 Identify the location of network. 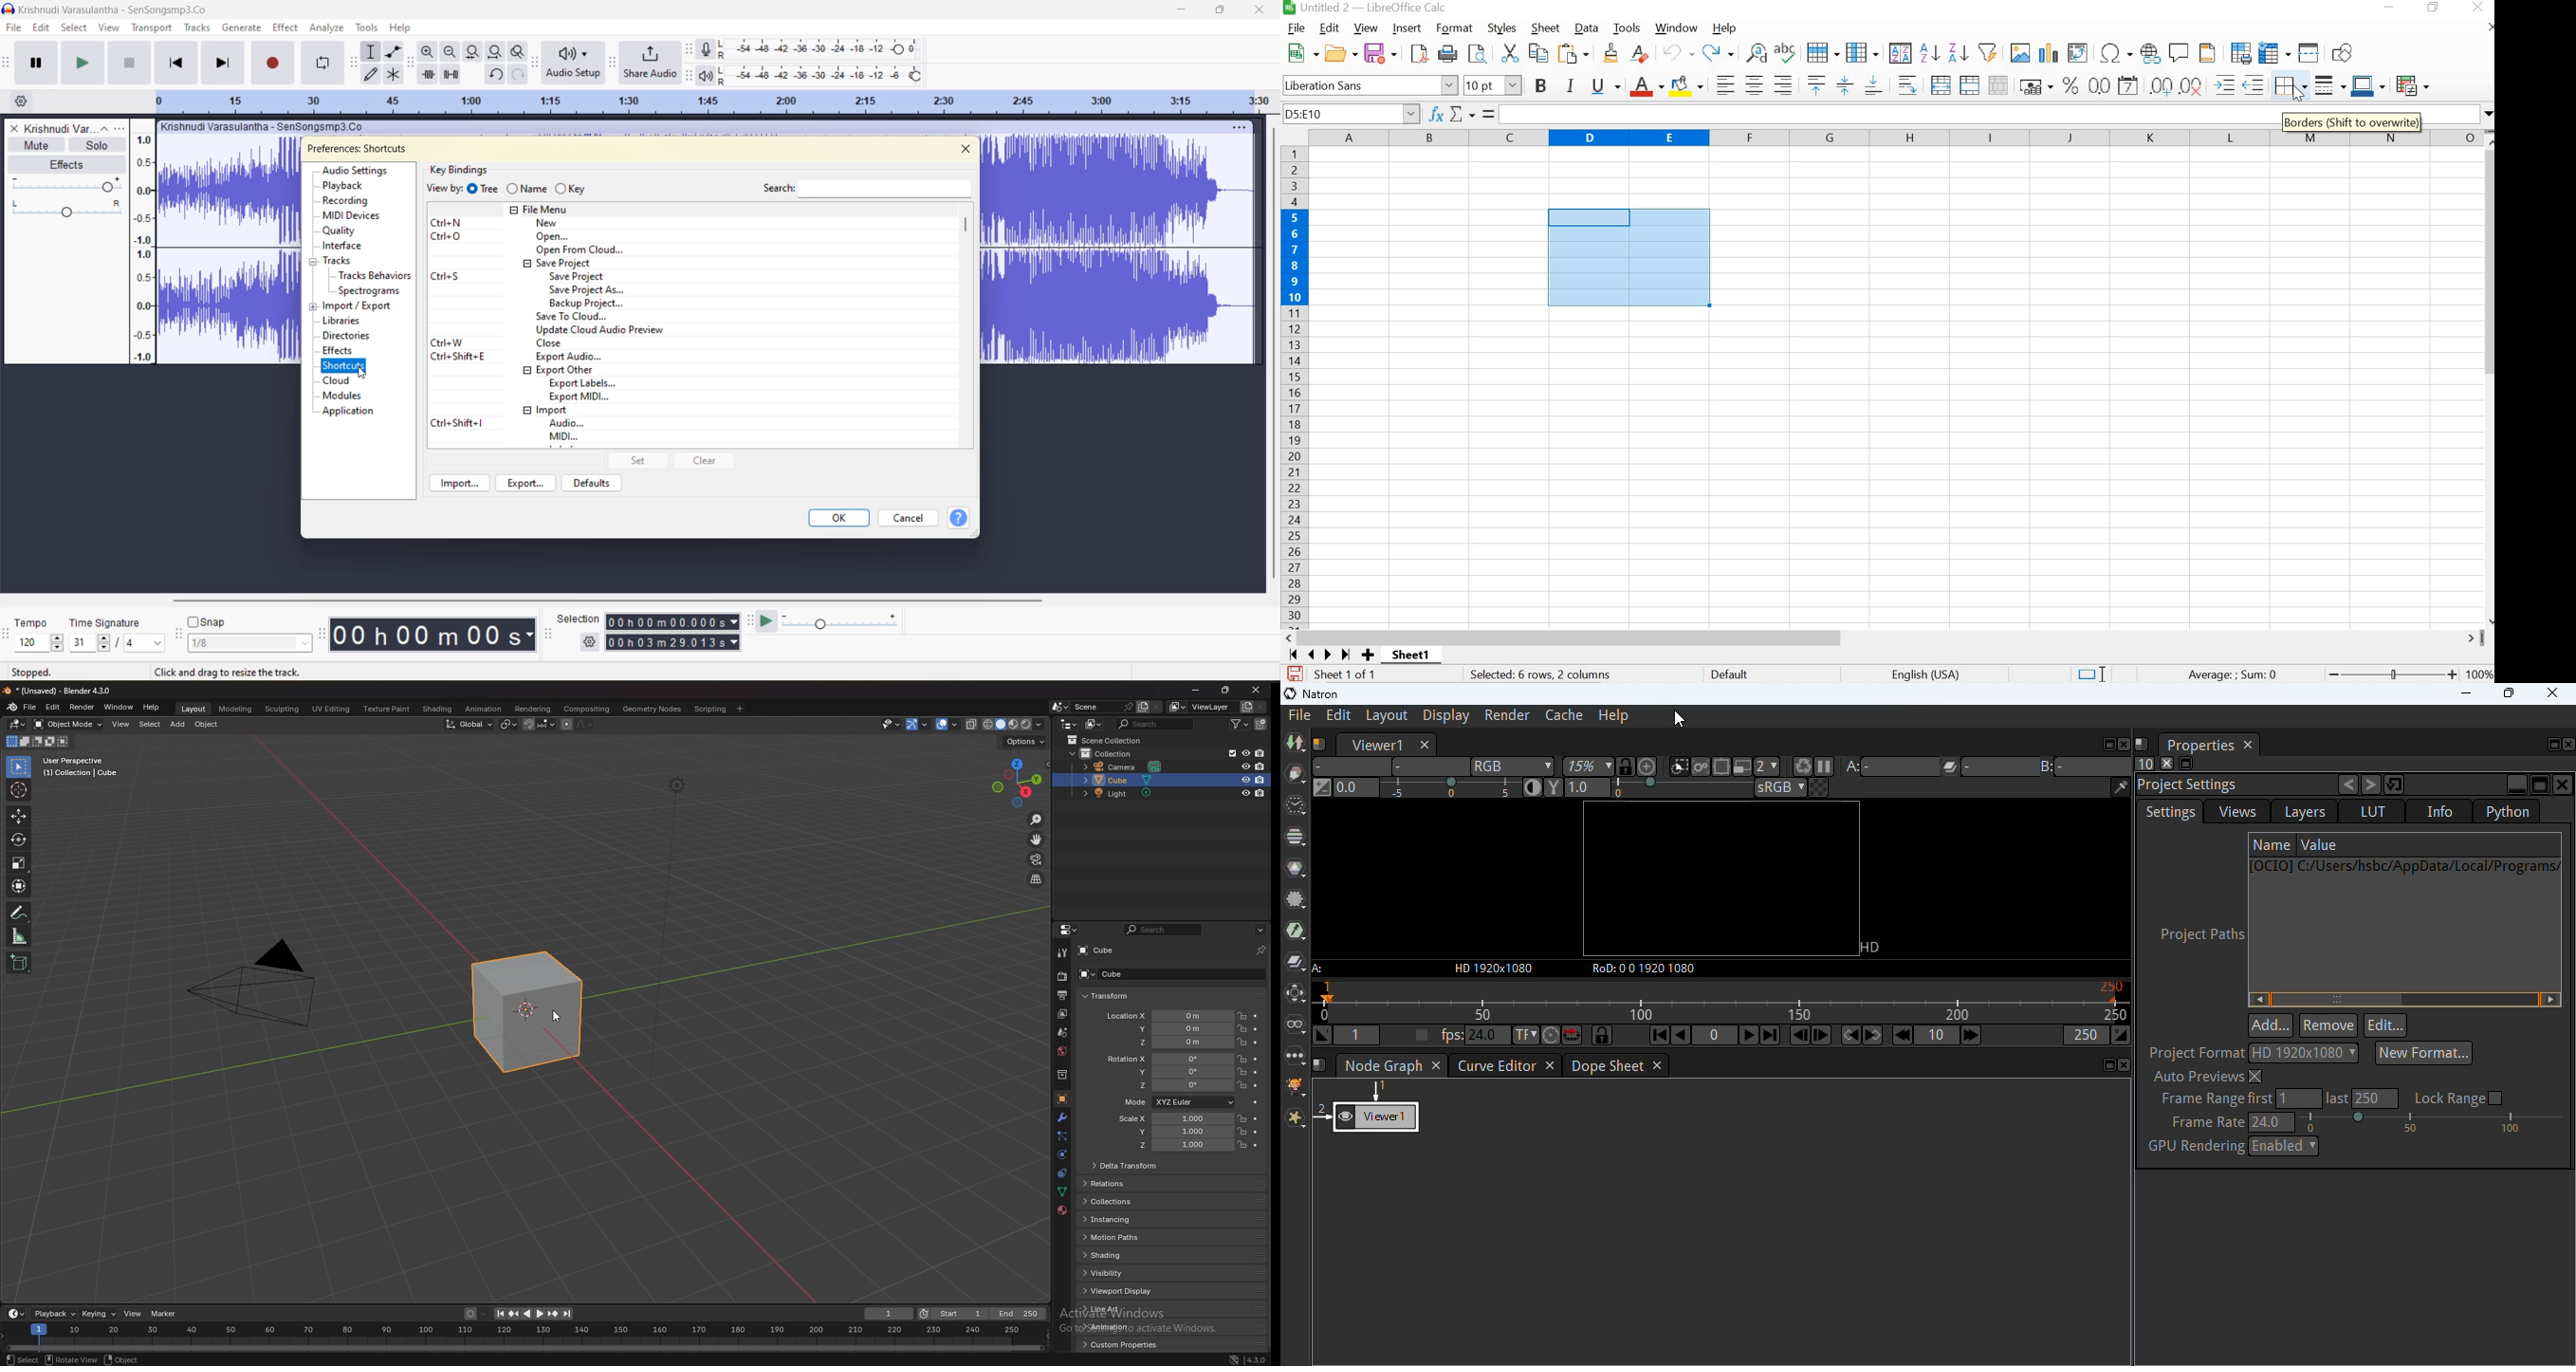
(1229, 1358).